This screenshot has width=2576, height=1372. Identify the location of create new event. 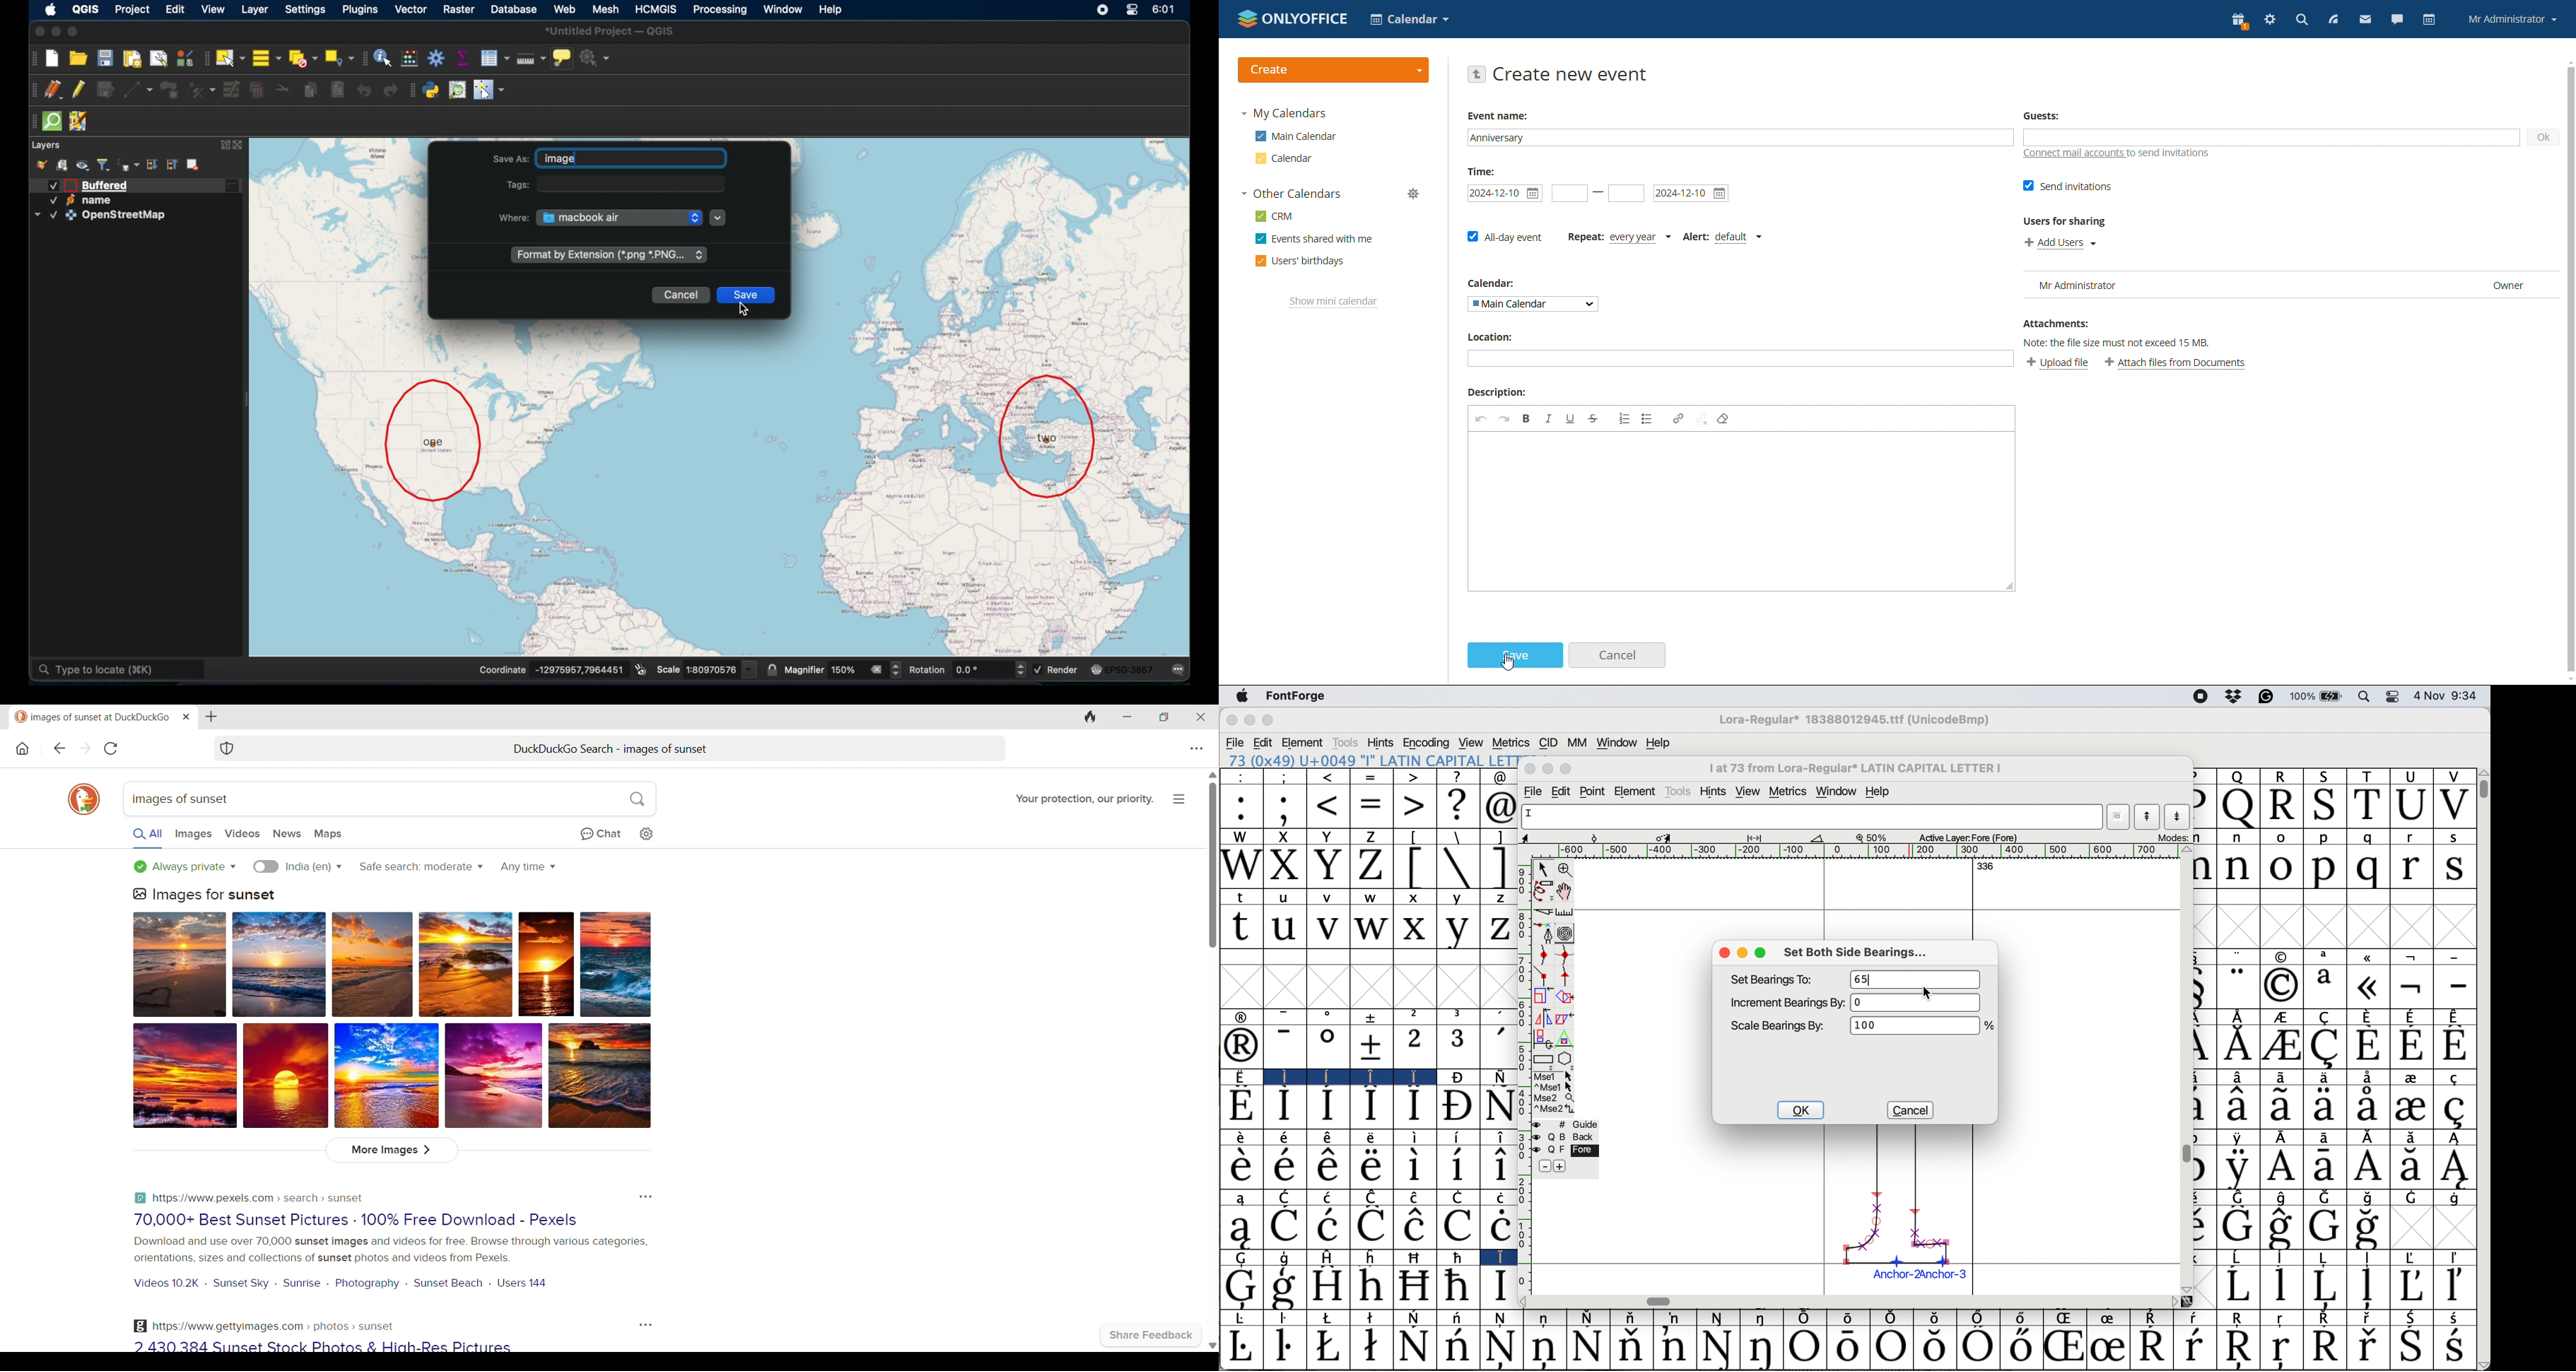
(1573, 75).